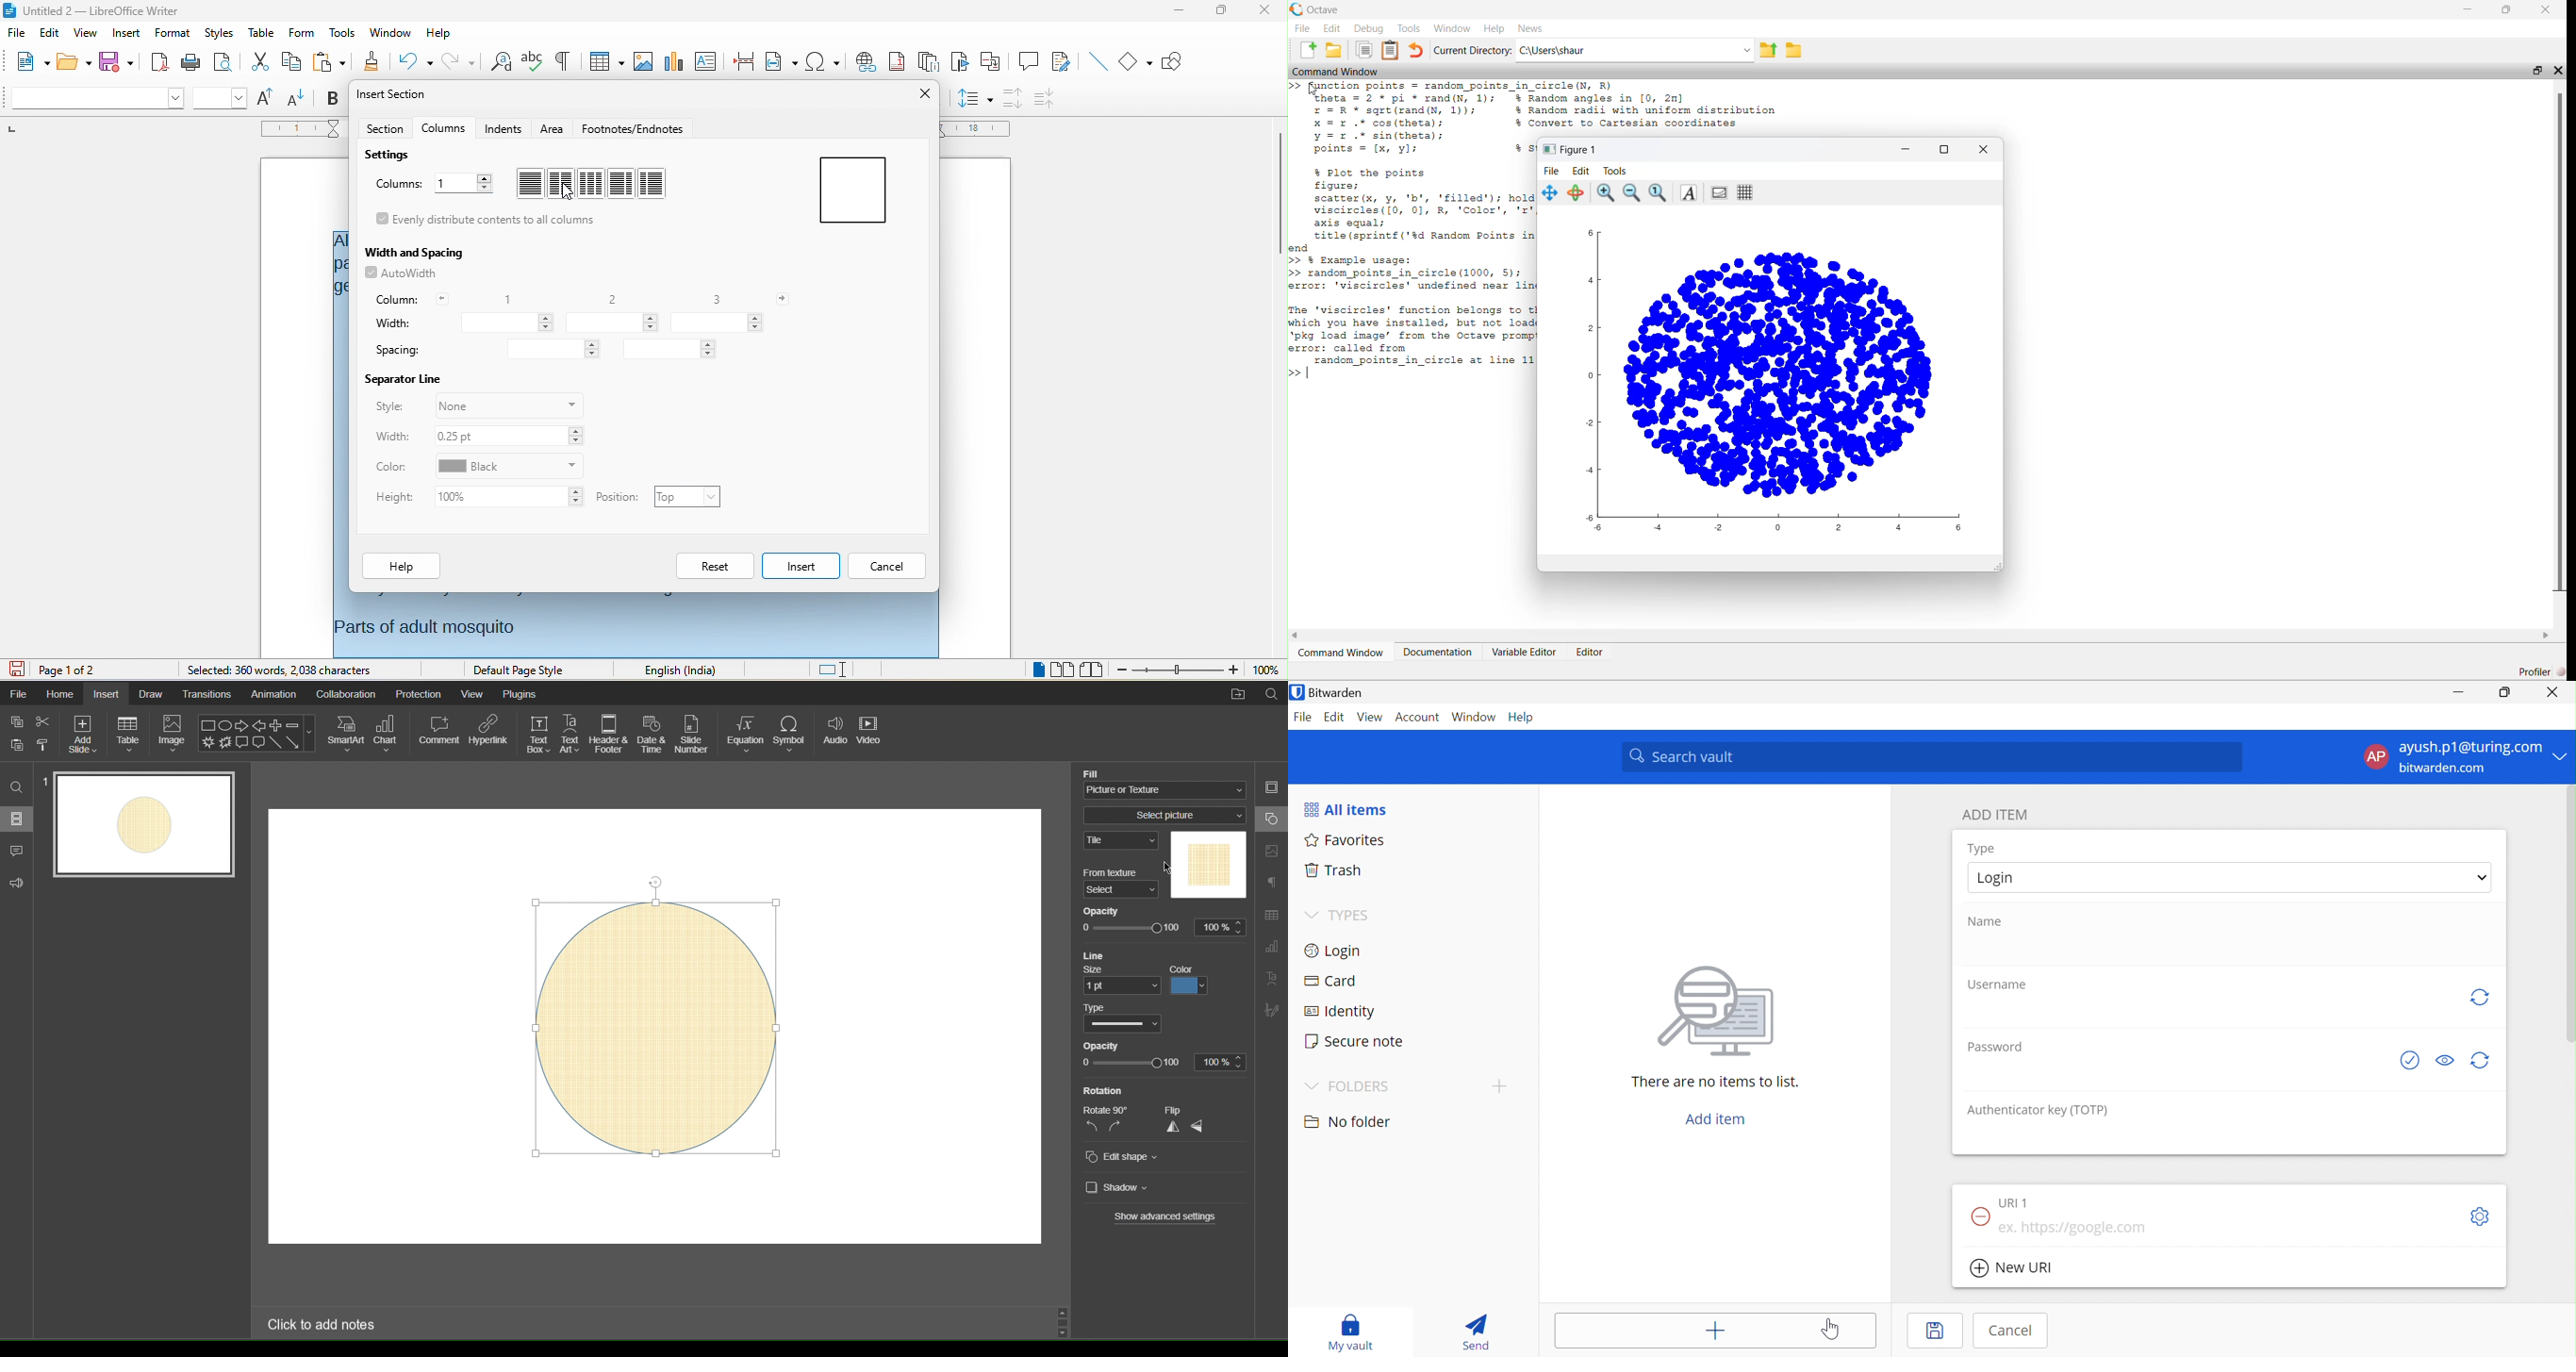 This screenshot has width=2576, height=1372. Describe the element at coordinates (297, 97) in the screenshot. I see `decrease size` at that location.